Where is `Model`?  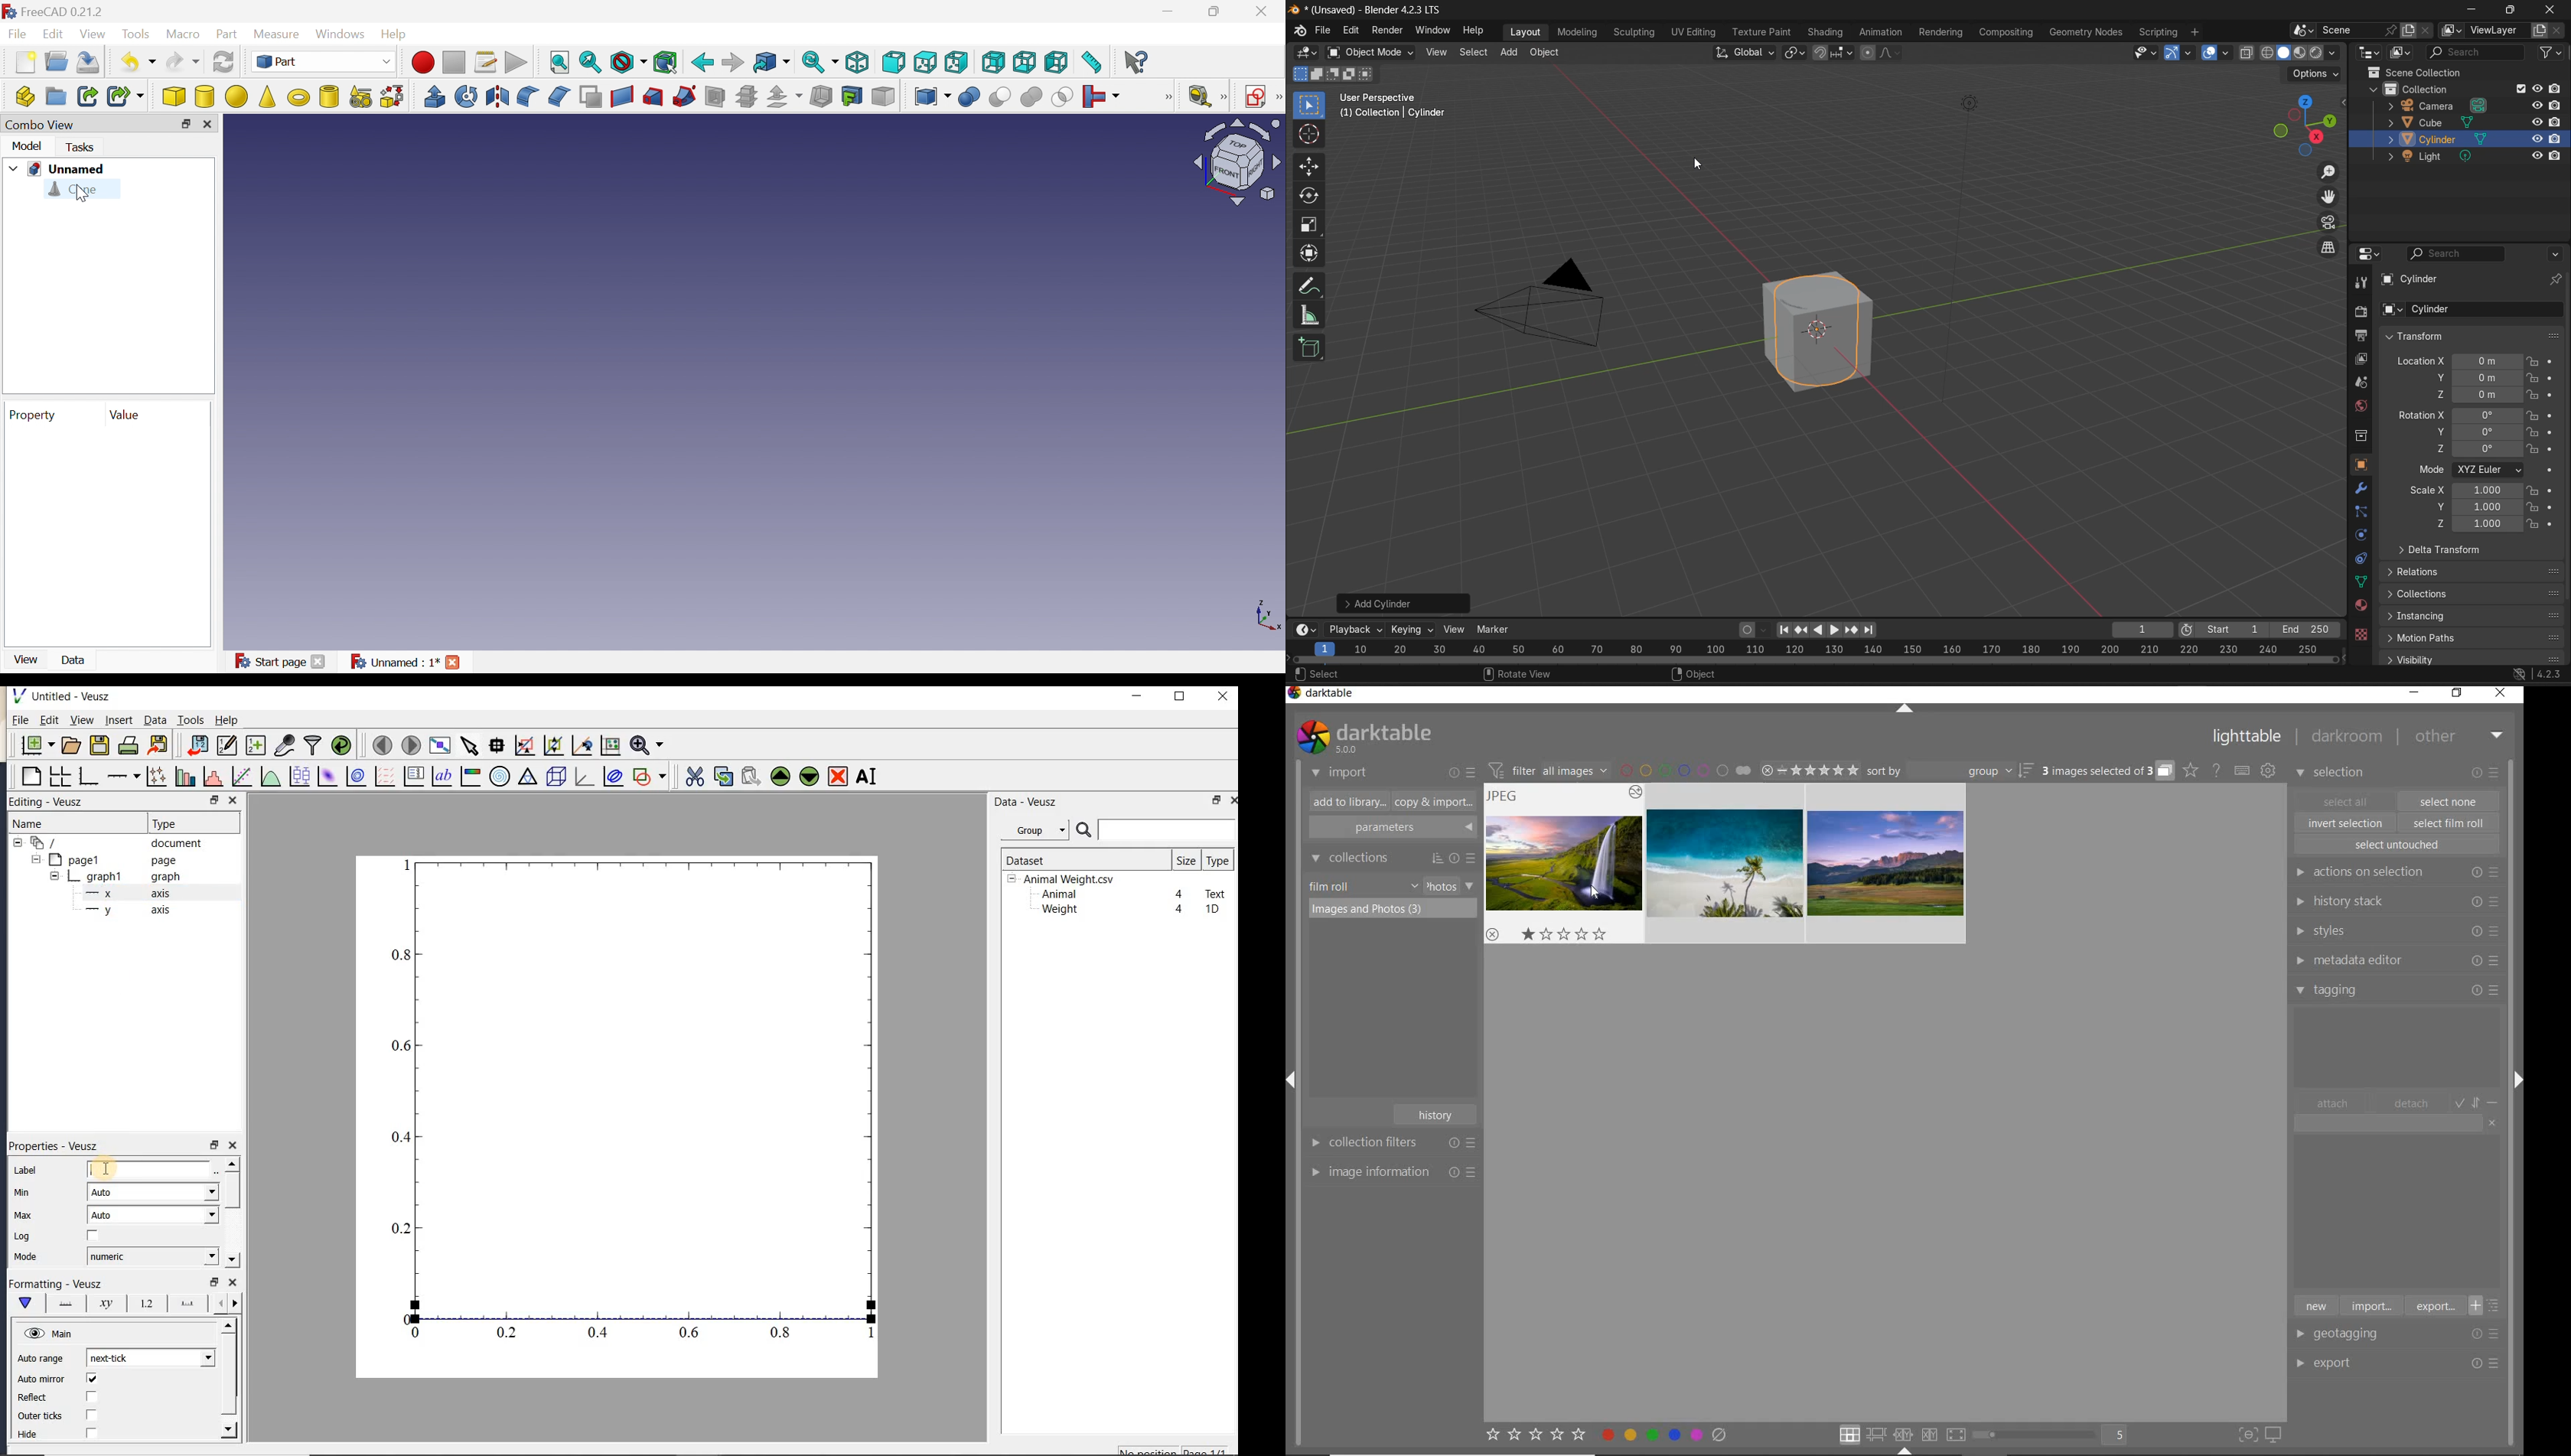
Model is located at coordinates (27, 145).